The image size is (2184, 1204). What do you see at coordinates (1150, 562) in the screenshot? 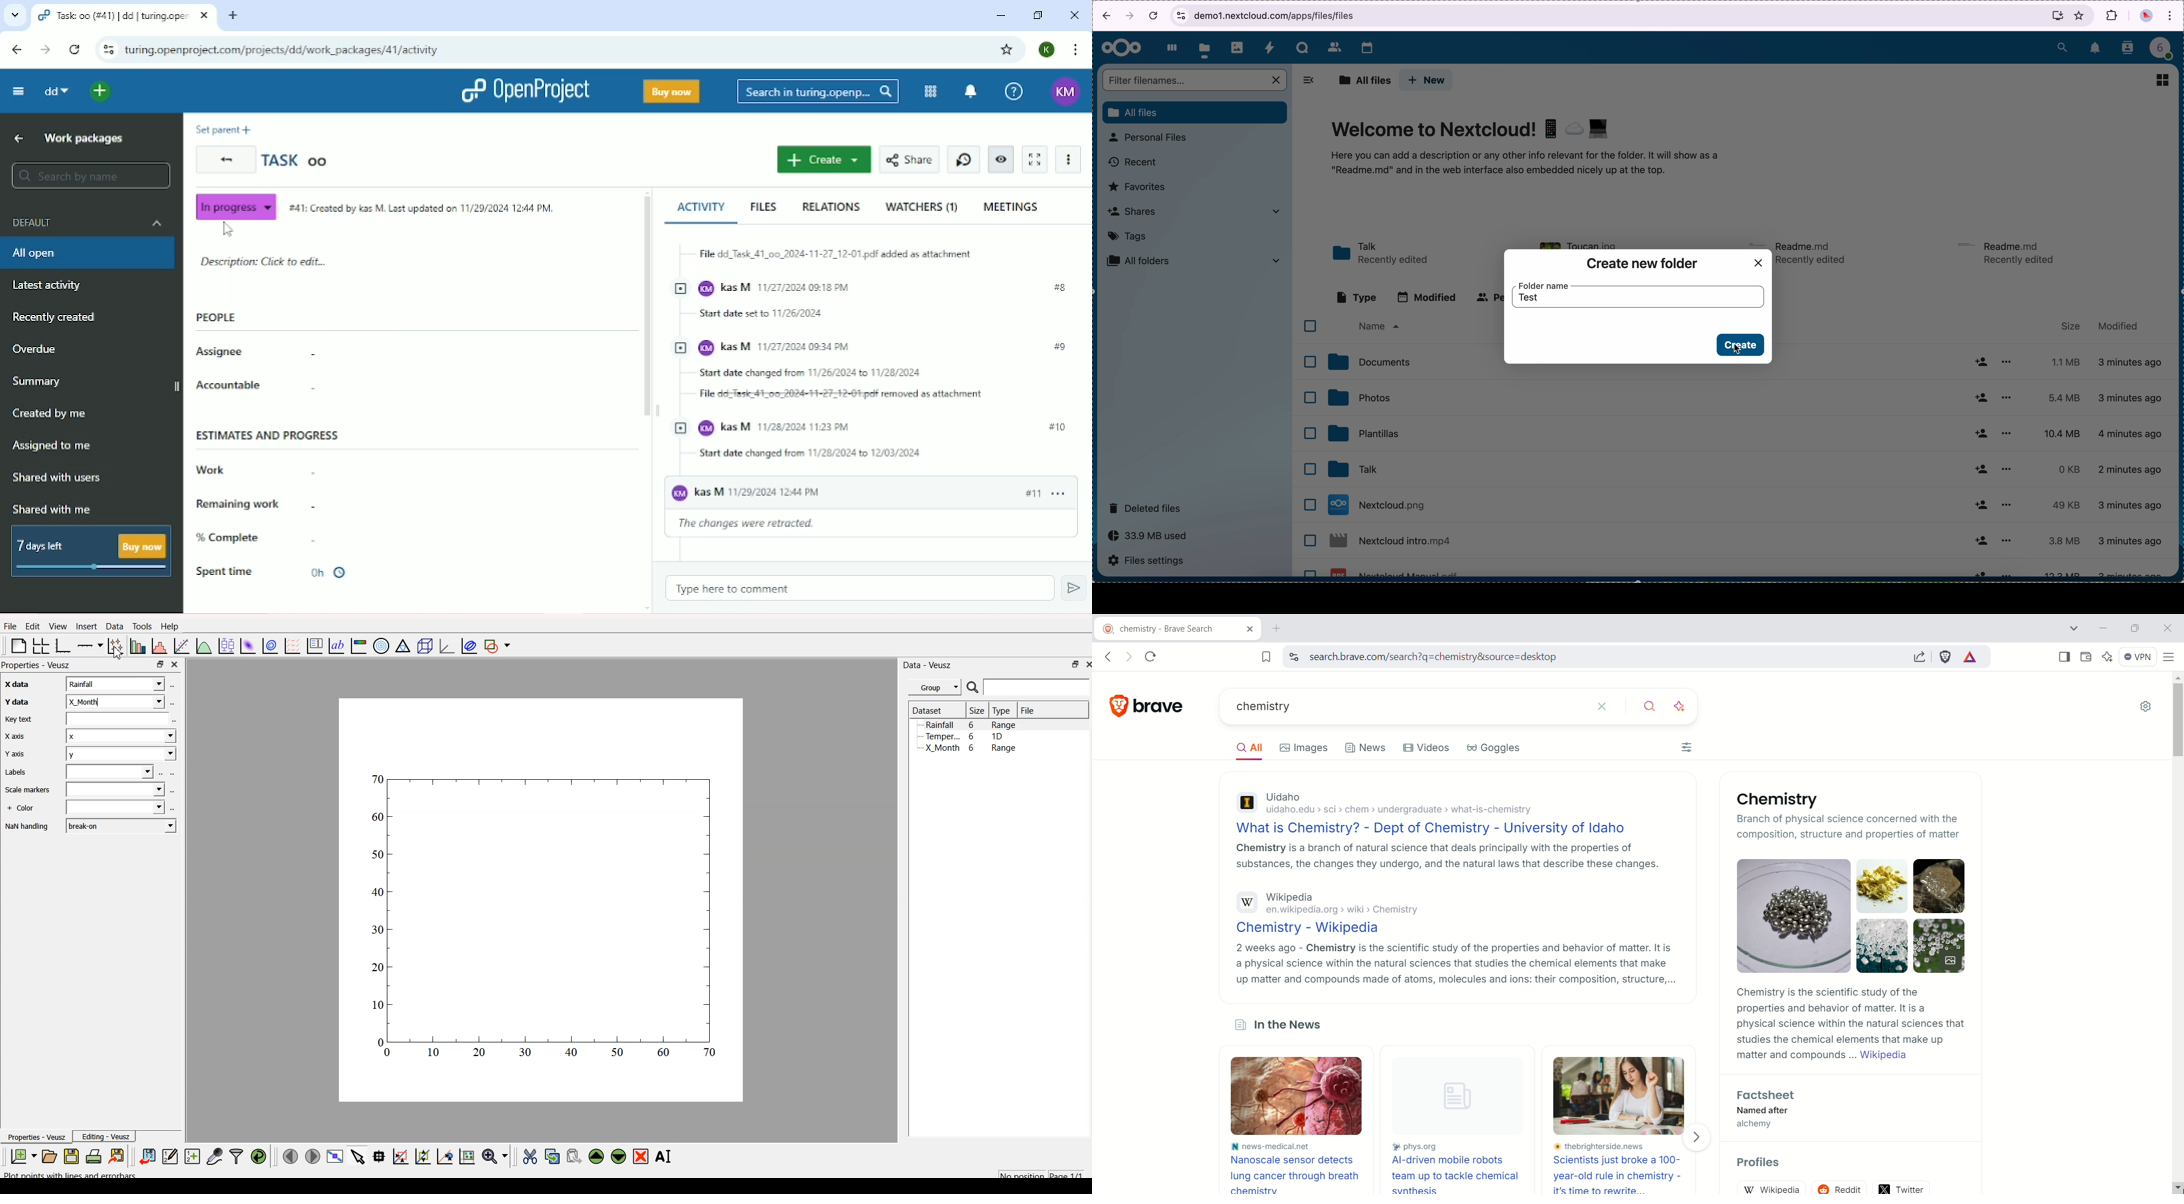
I see `files settings` at bounding box center [1150, 562].